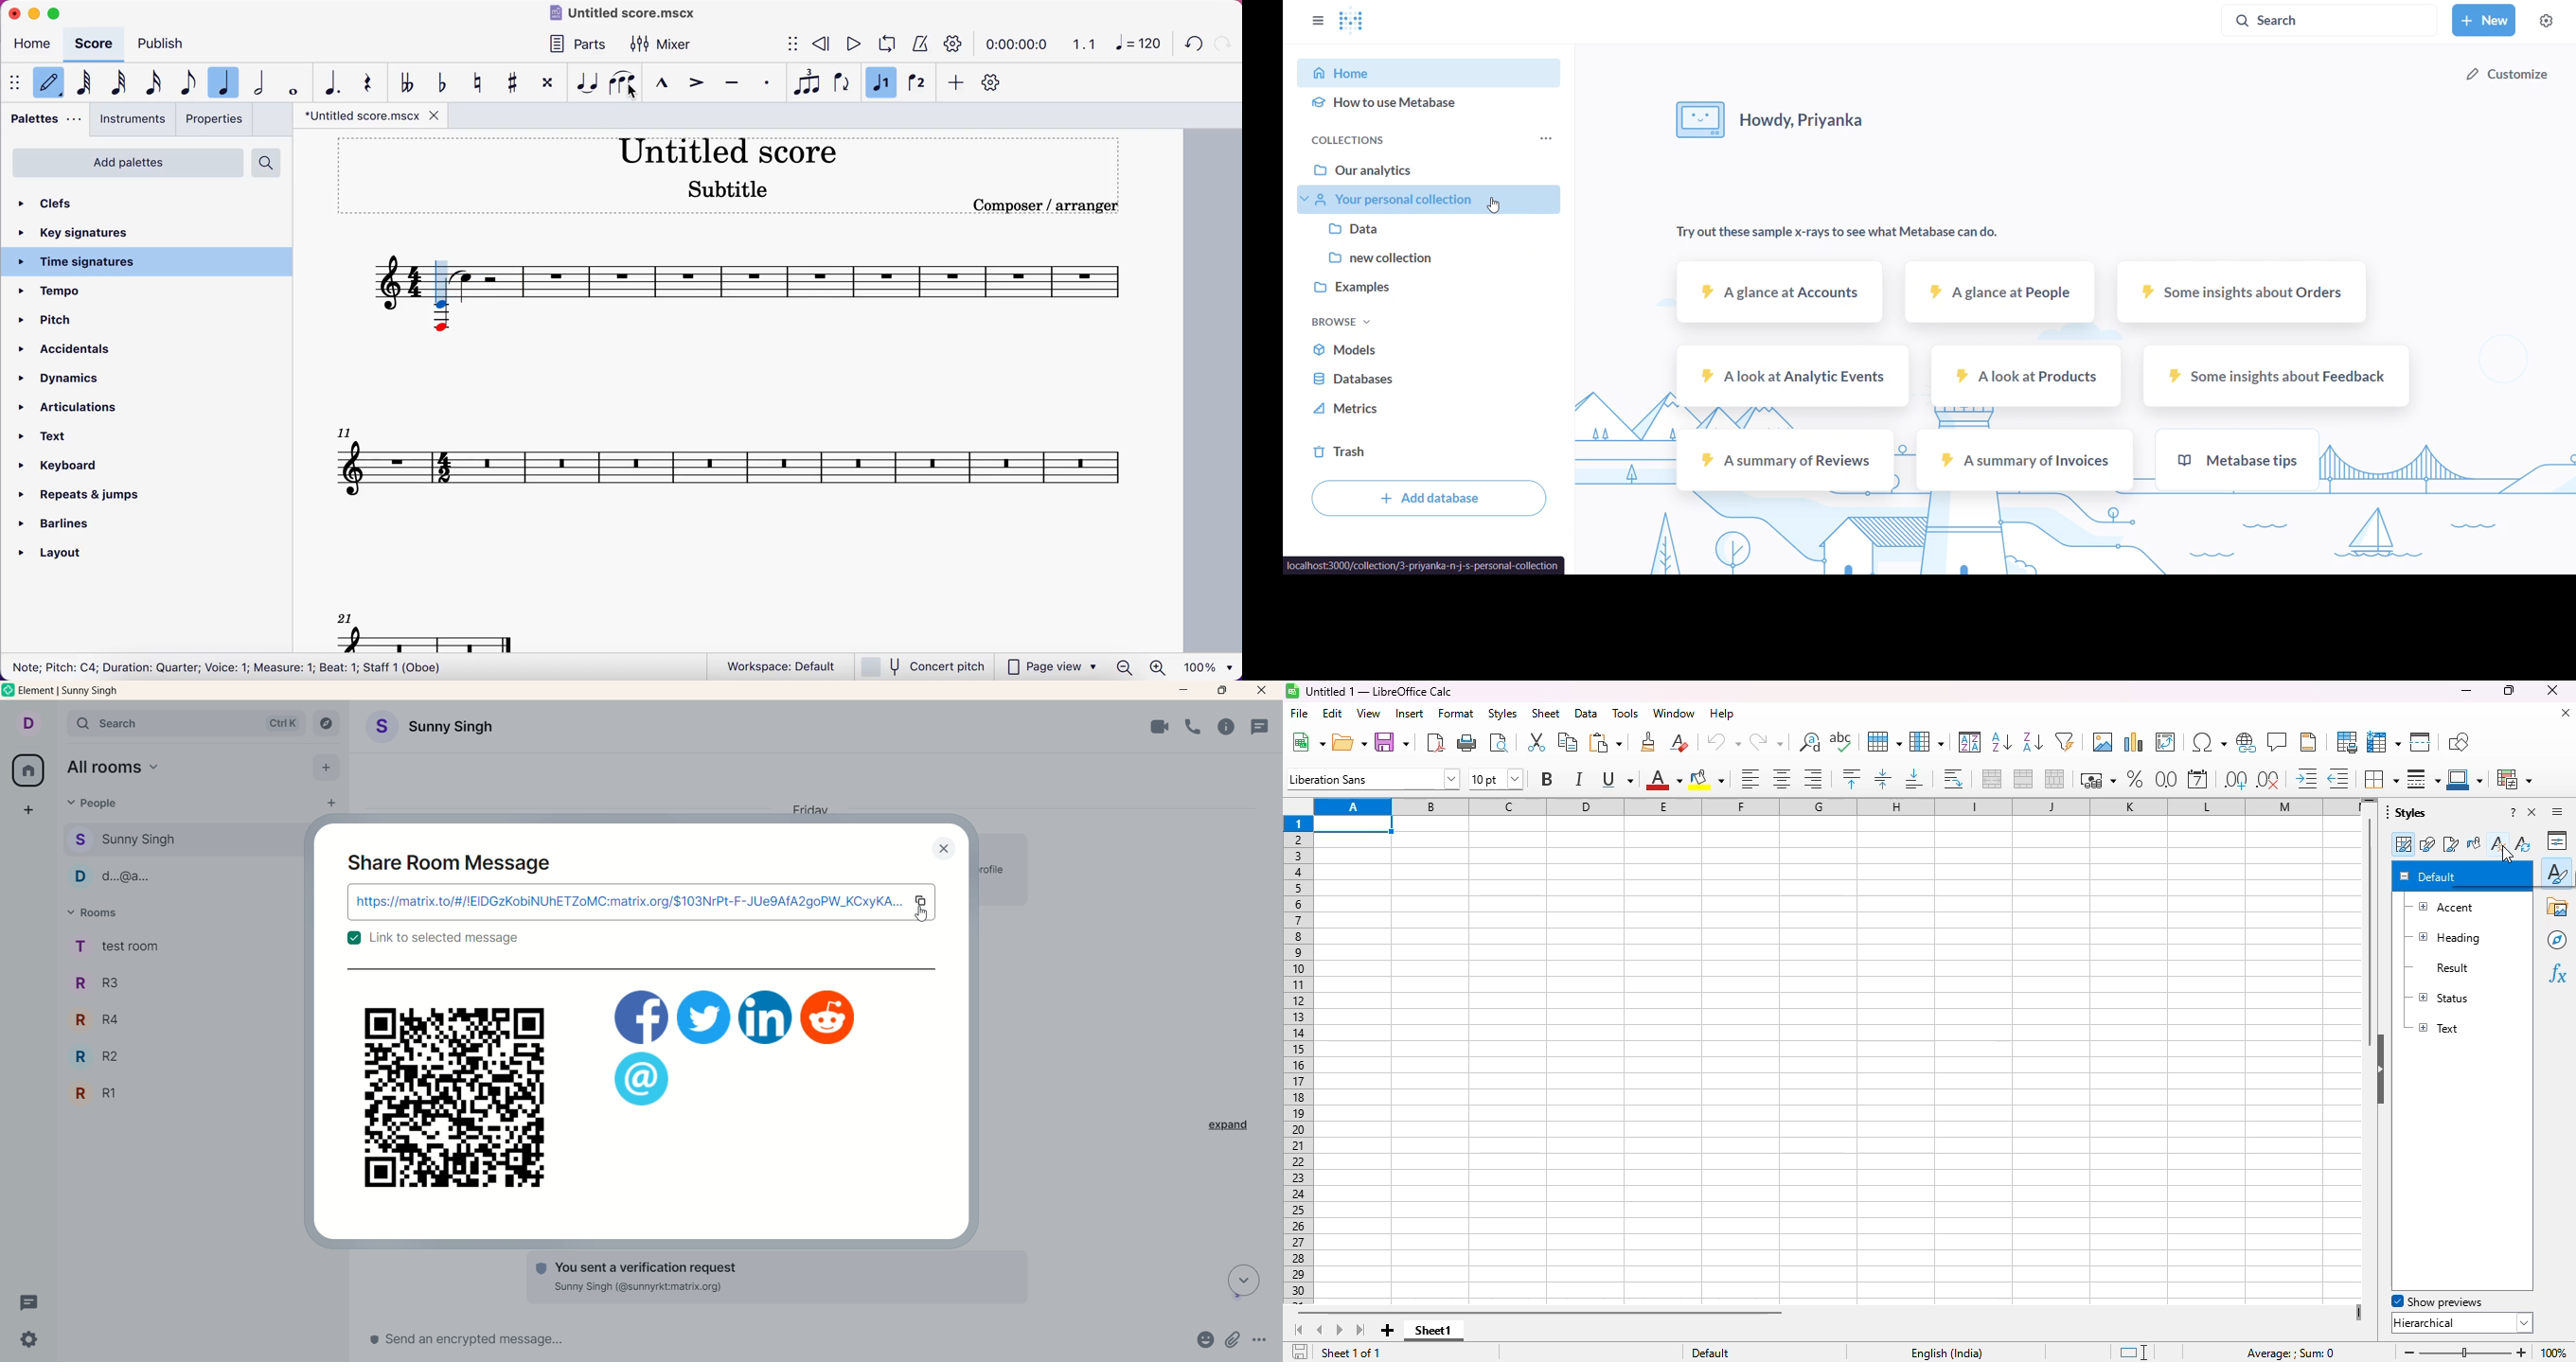 This screenshot has height=1372, width=2576. What do you see at coordinates (2305, 778) in the screenshot?
I see `increase indent` at bounding box center [2305, 778].